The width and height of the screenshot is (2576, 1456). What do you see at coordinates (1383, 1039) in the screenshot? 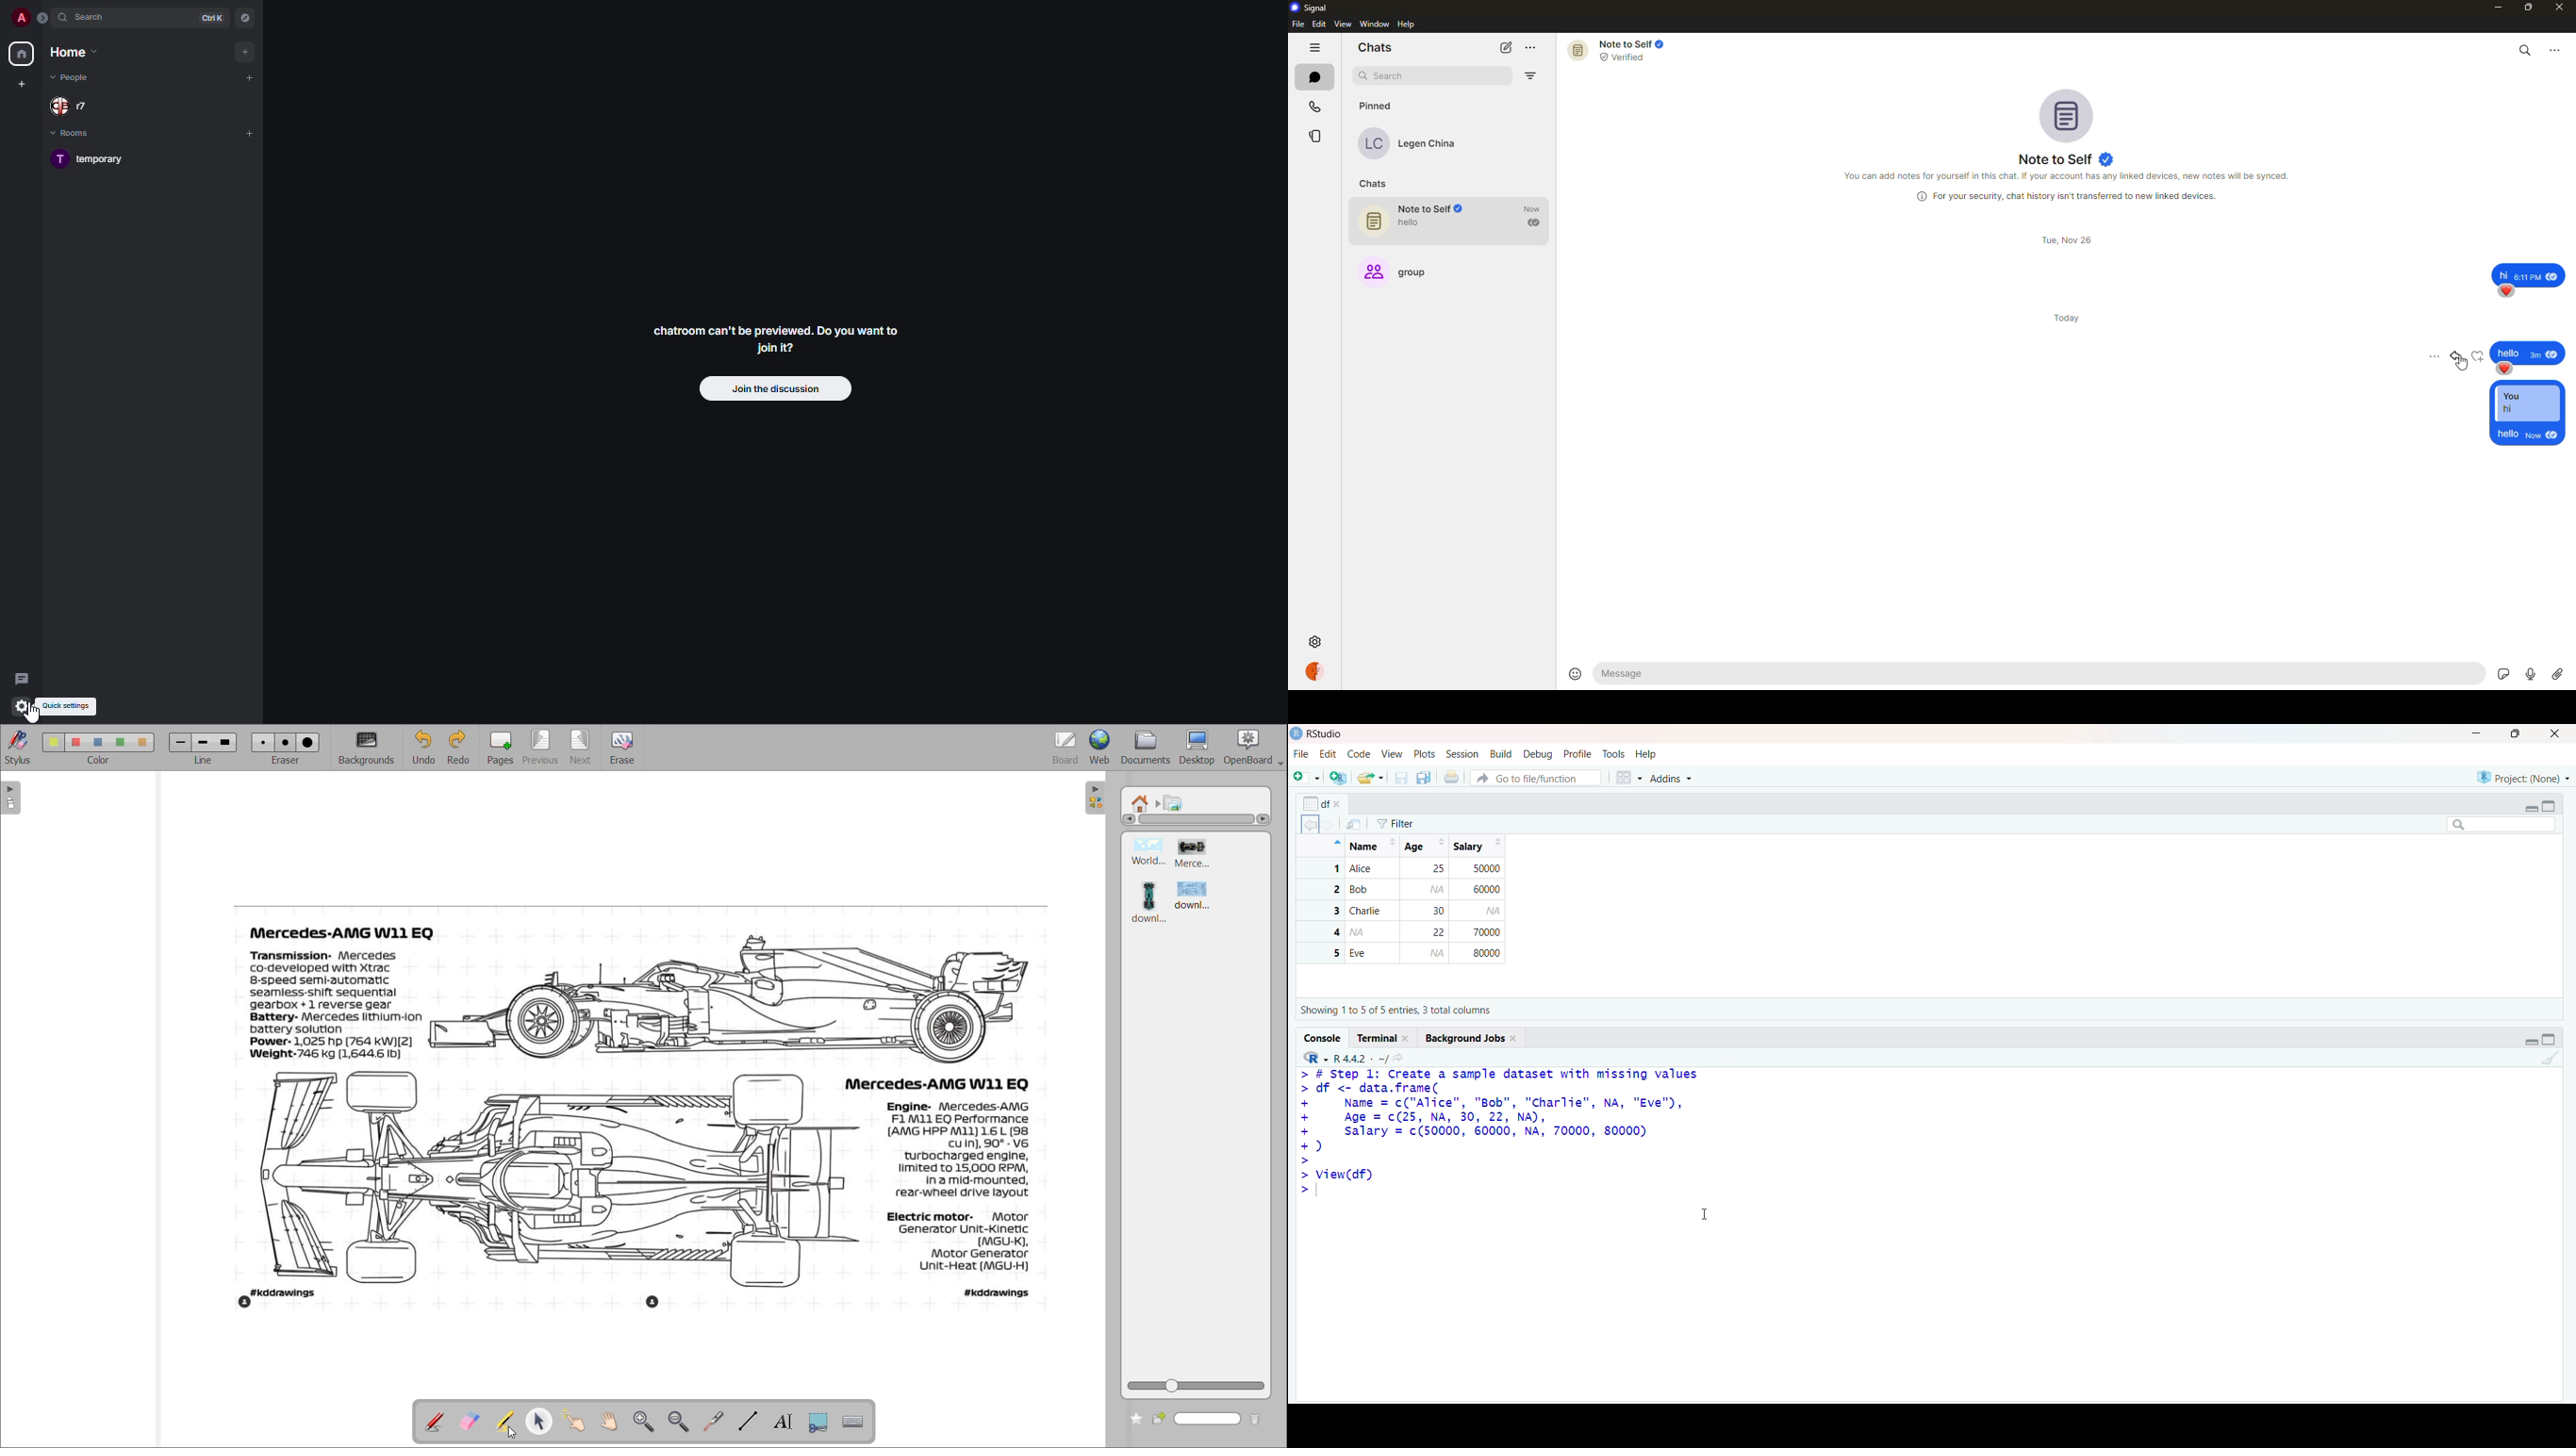
I see `Terminal` at bounding box center [1383, 1039].